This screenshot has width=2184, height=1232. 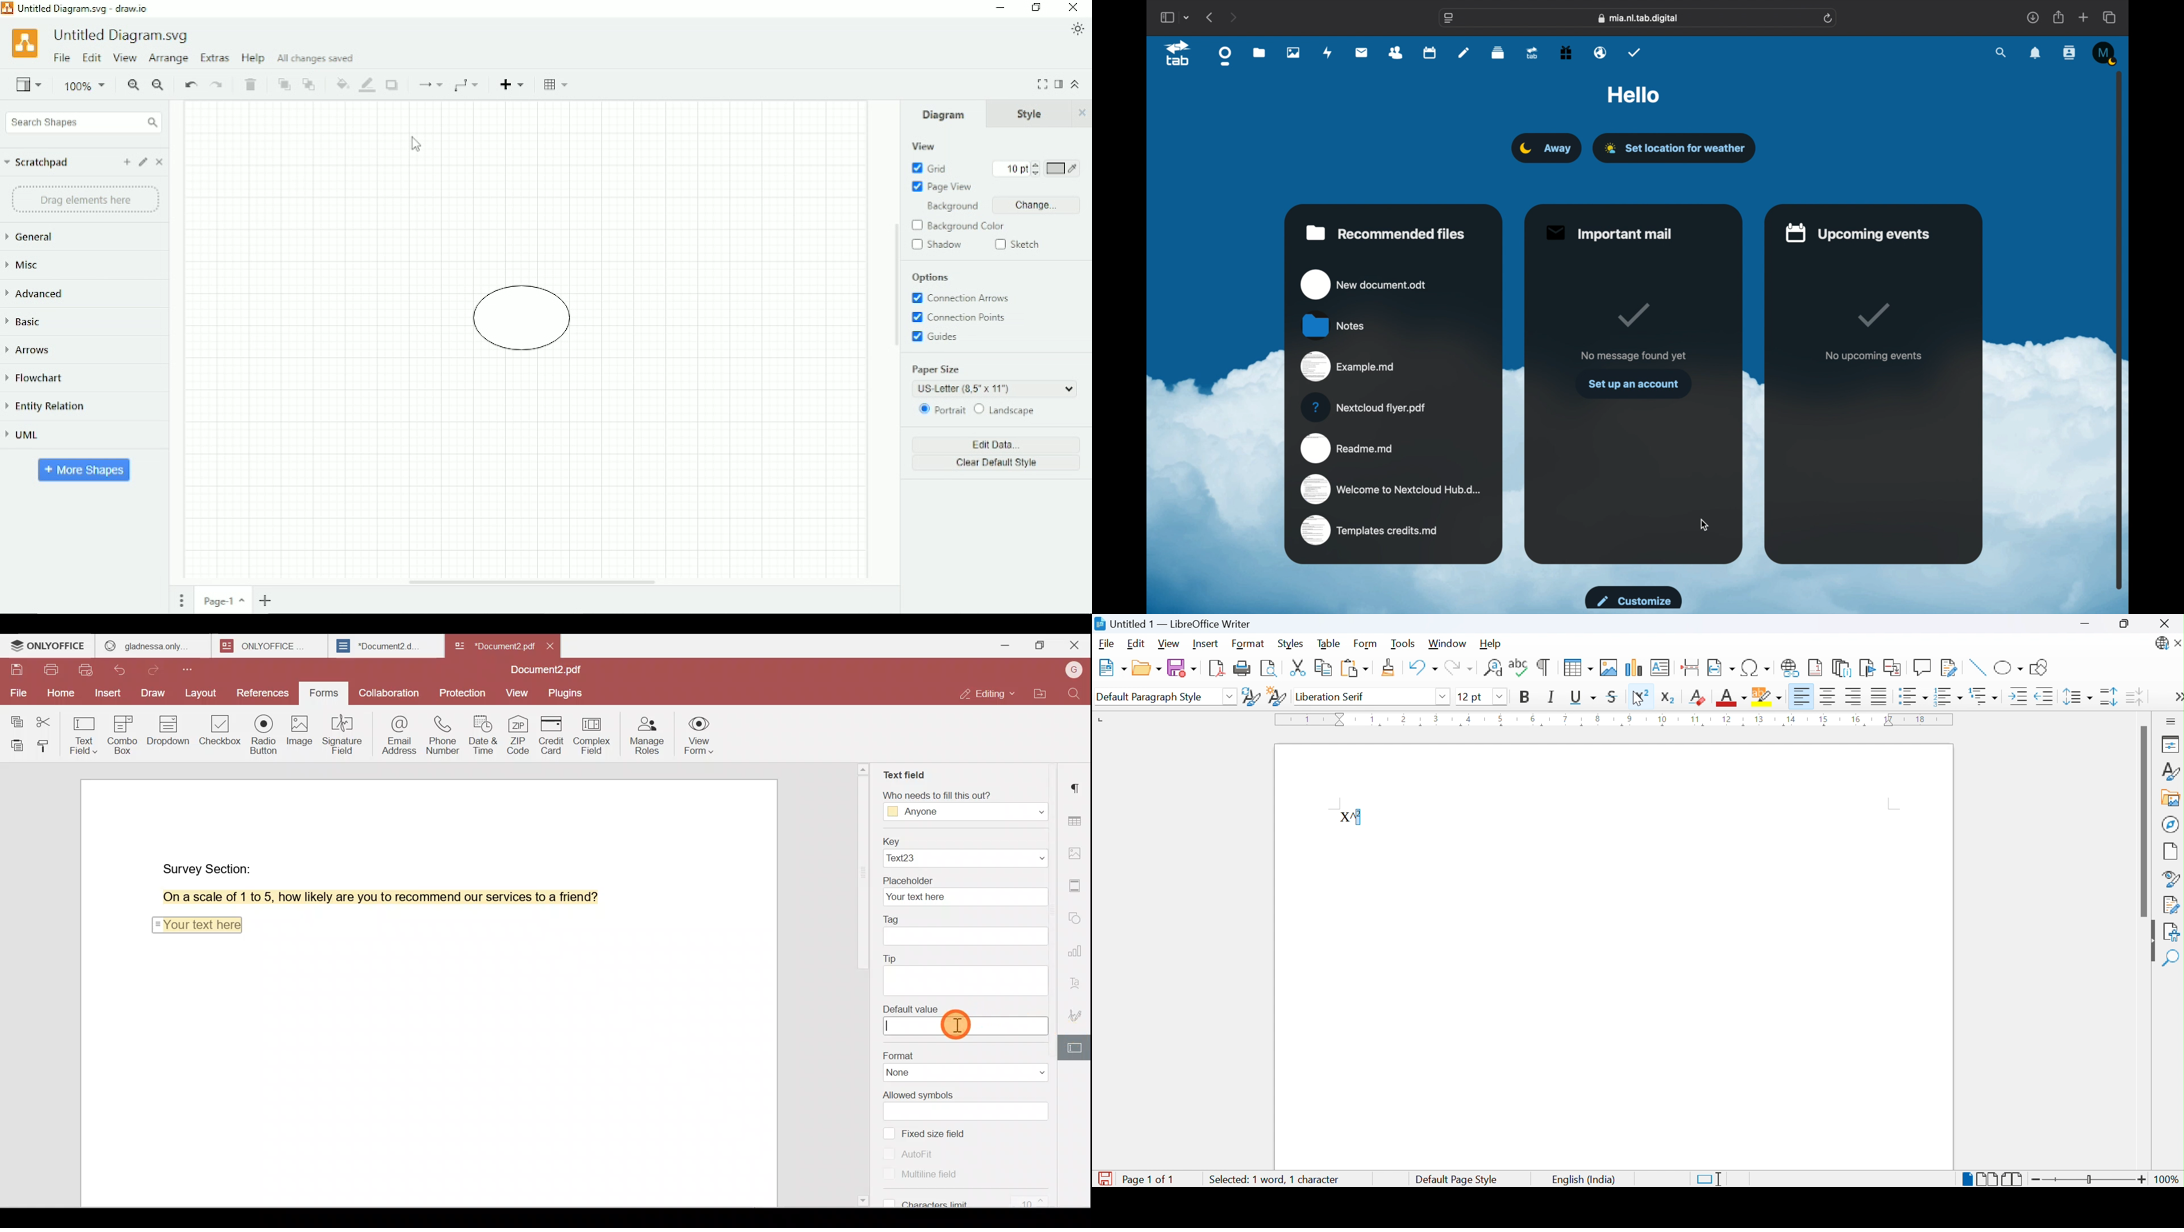 What do you see at coordinates (45, 745) in the screenshot?
I see `Copy style` at bounding box center [45, 745].